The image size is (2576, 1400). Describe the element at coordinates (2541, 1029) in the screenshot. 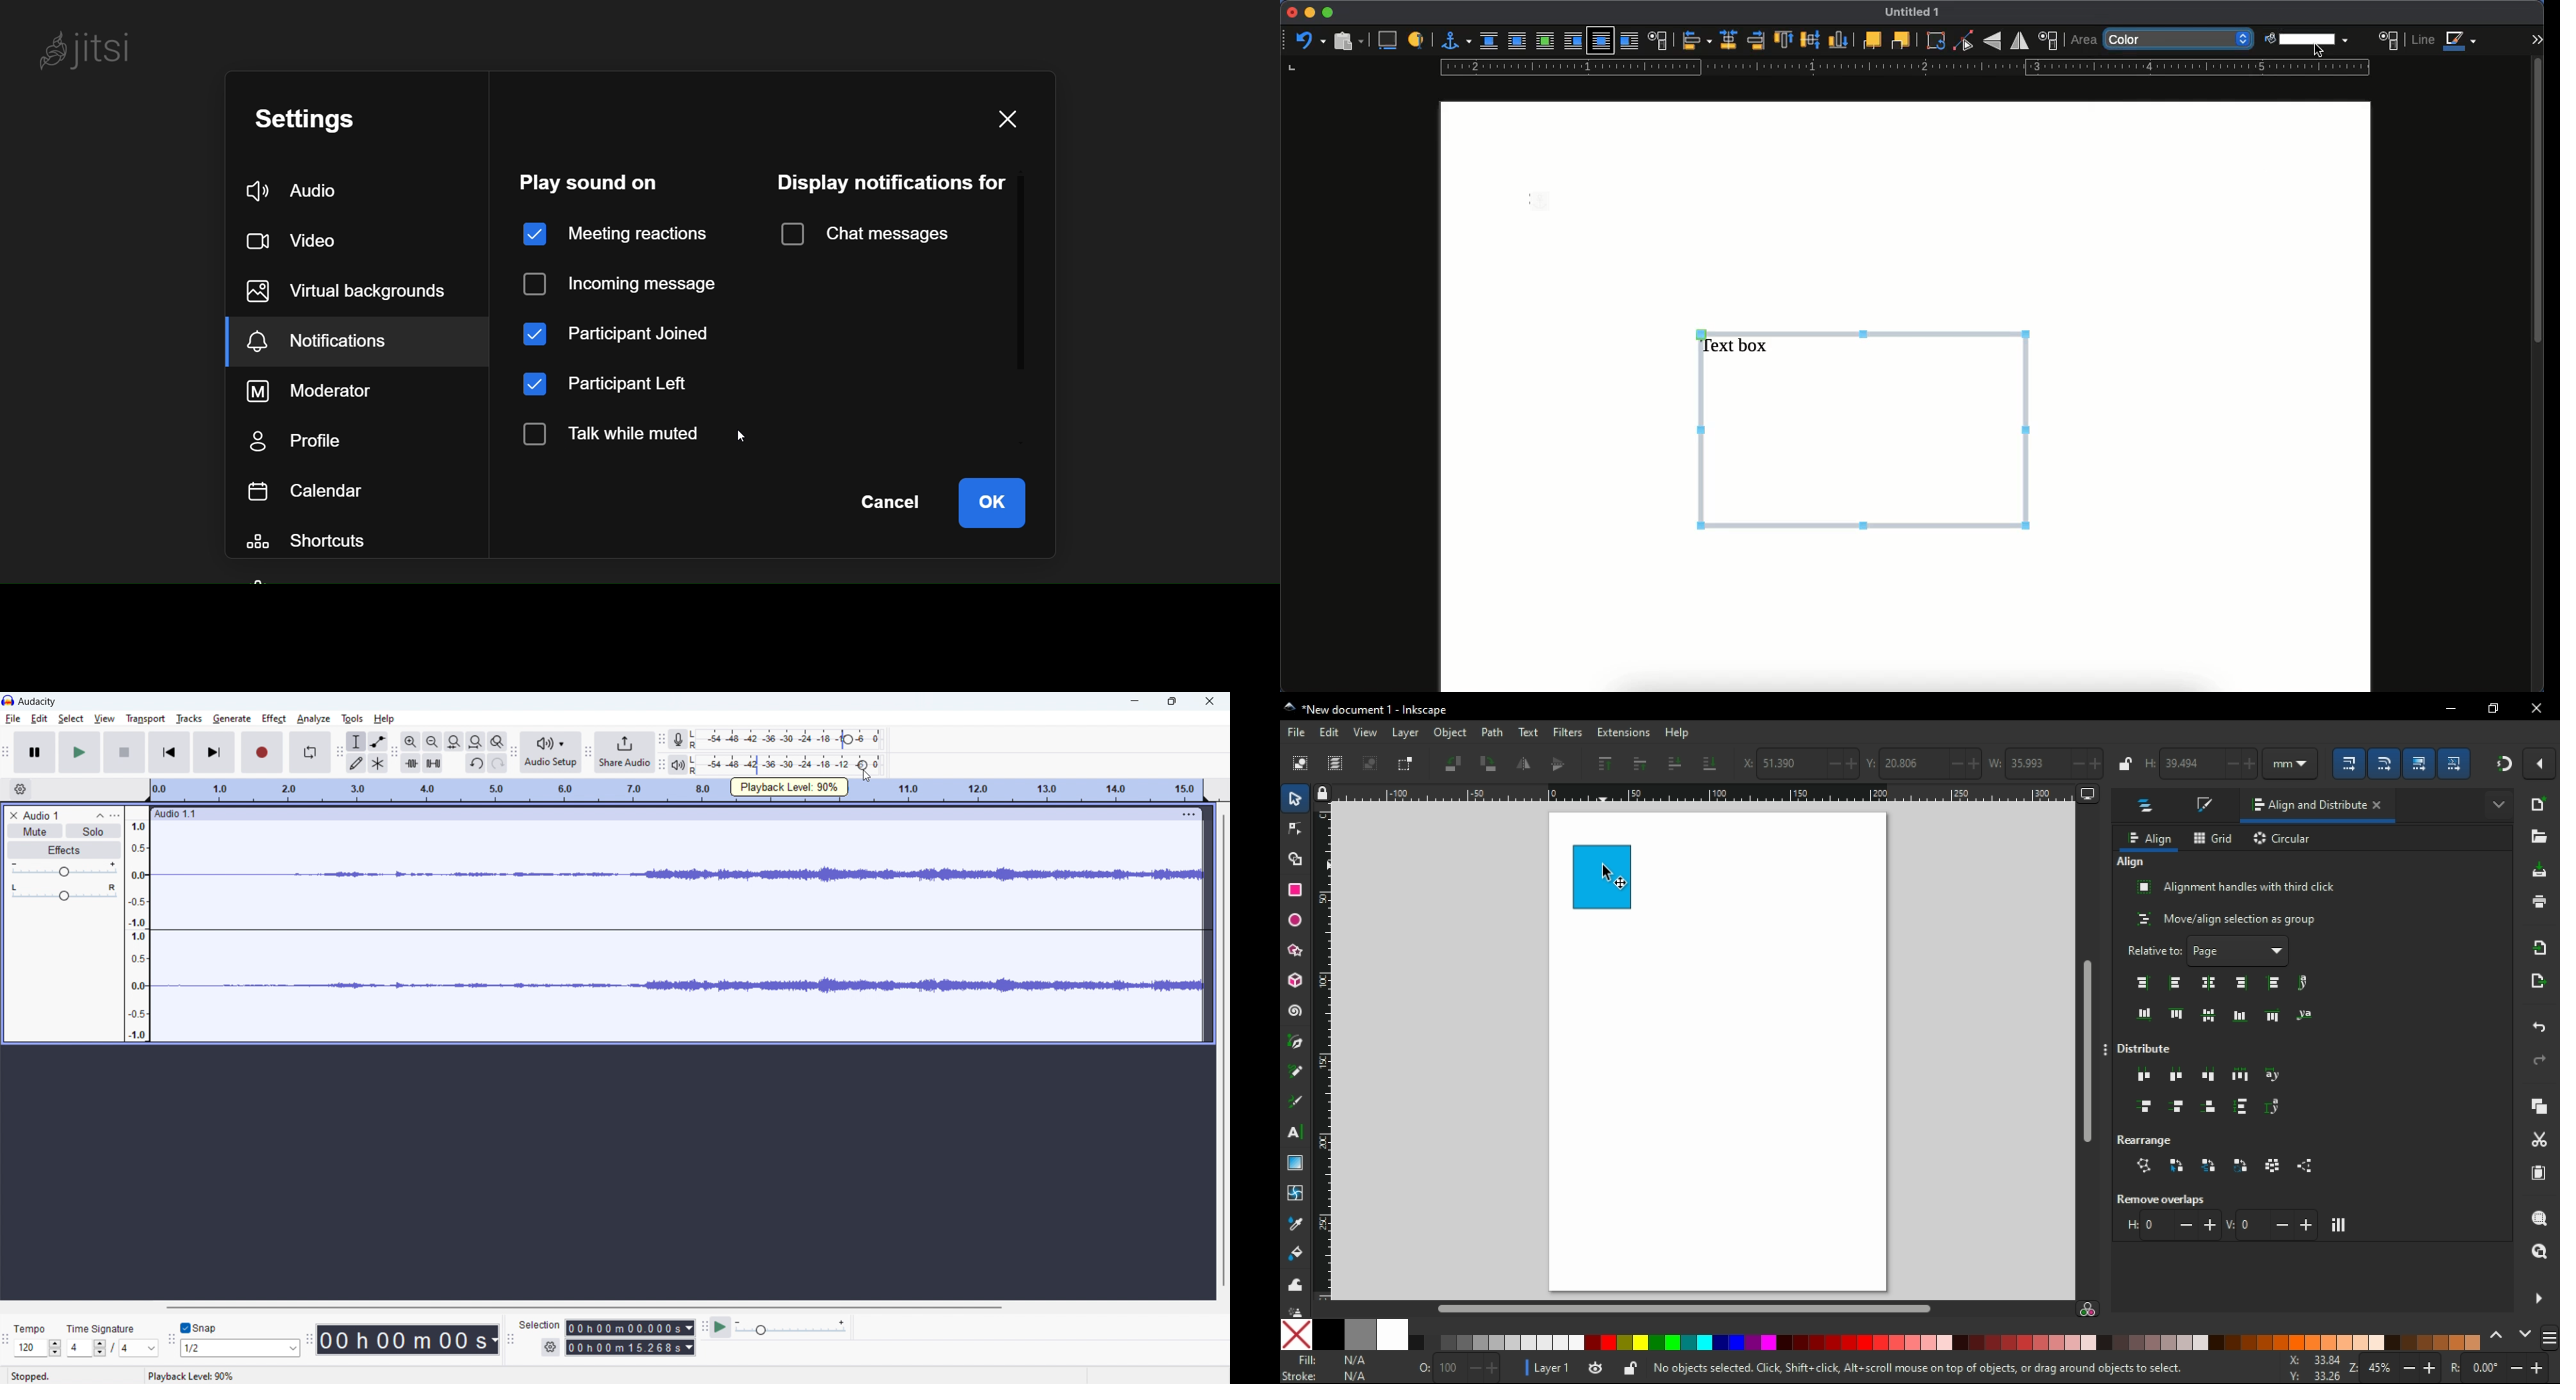

I see `undo` at that location.